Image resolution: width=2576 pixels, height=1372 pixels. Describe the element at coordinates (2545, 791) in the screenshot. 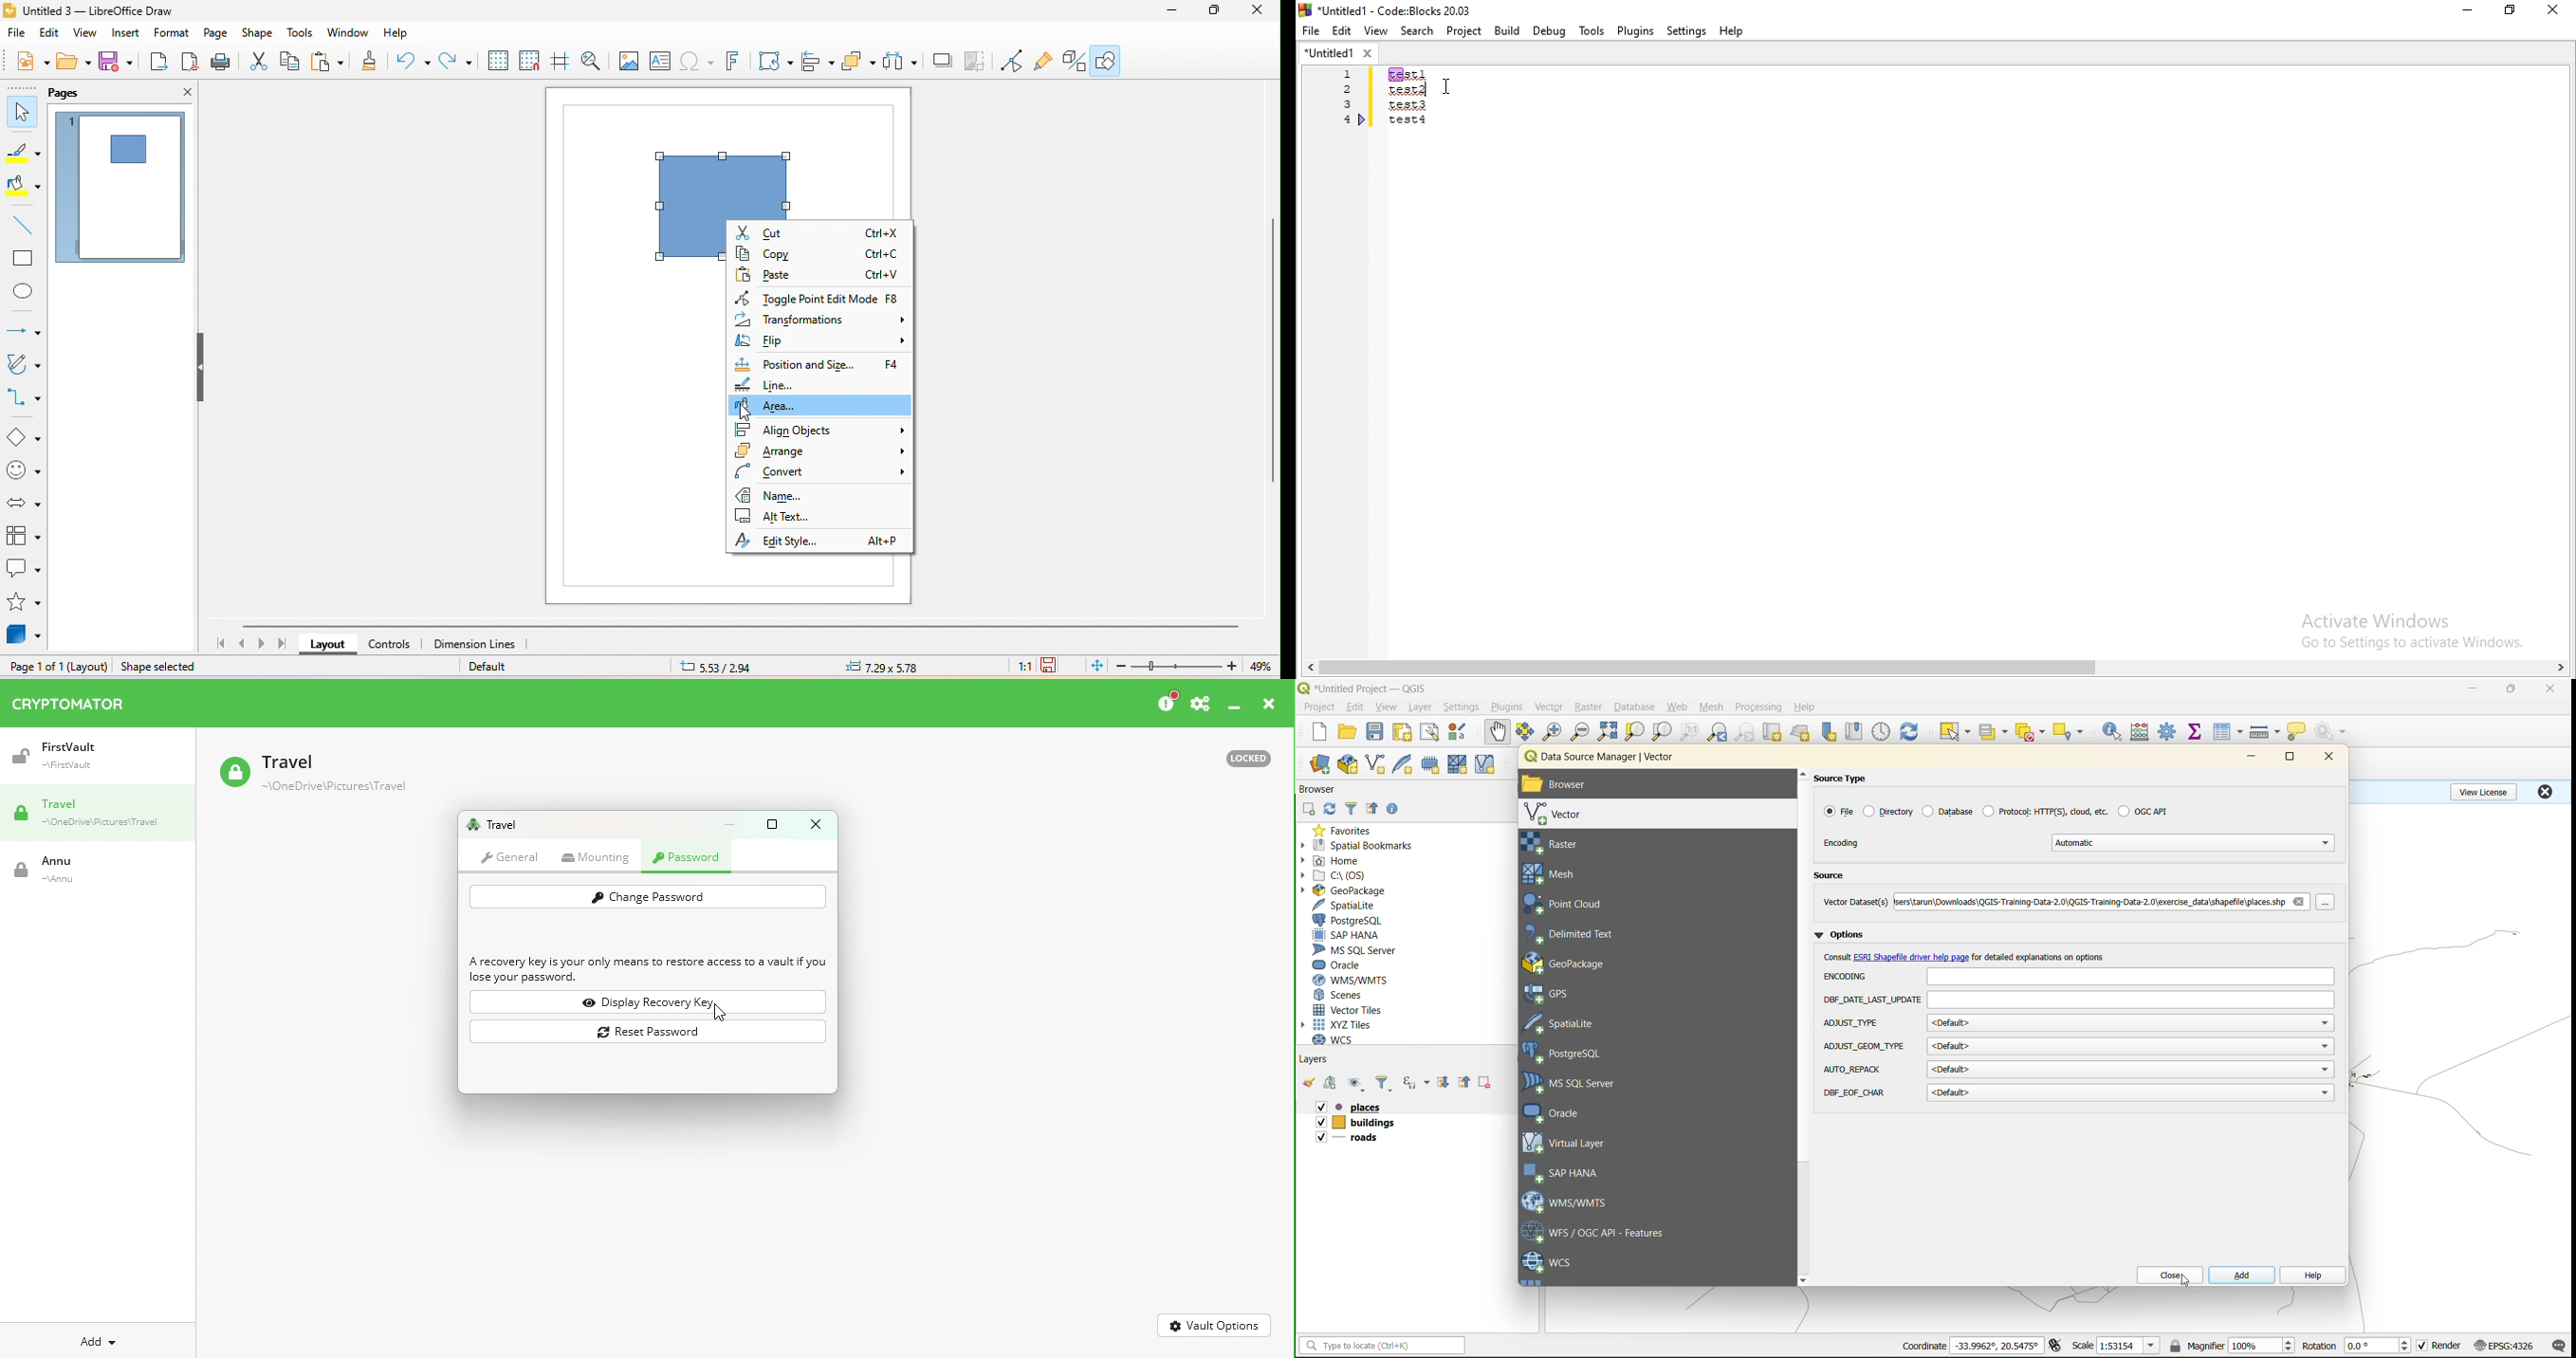

I see `close` at that location.